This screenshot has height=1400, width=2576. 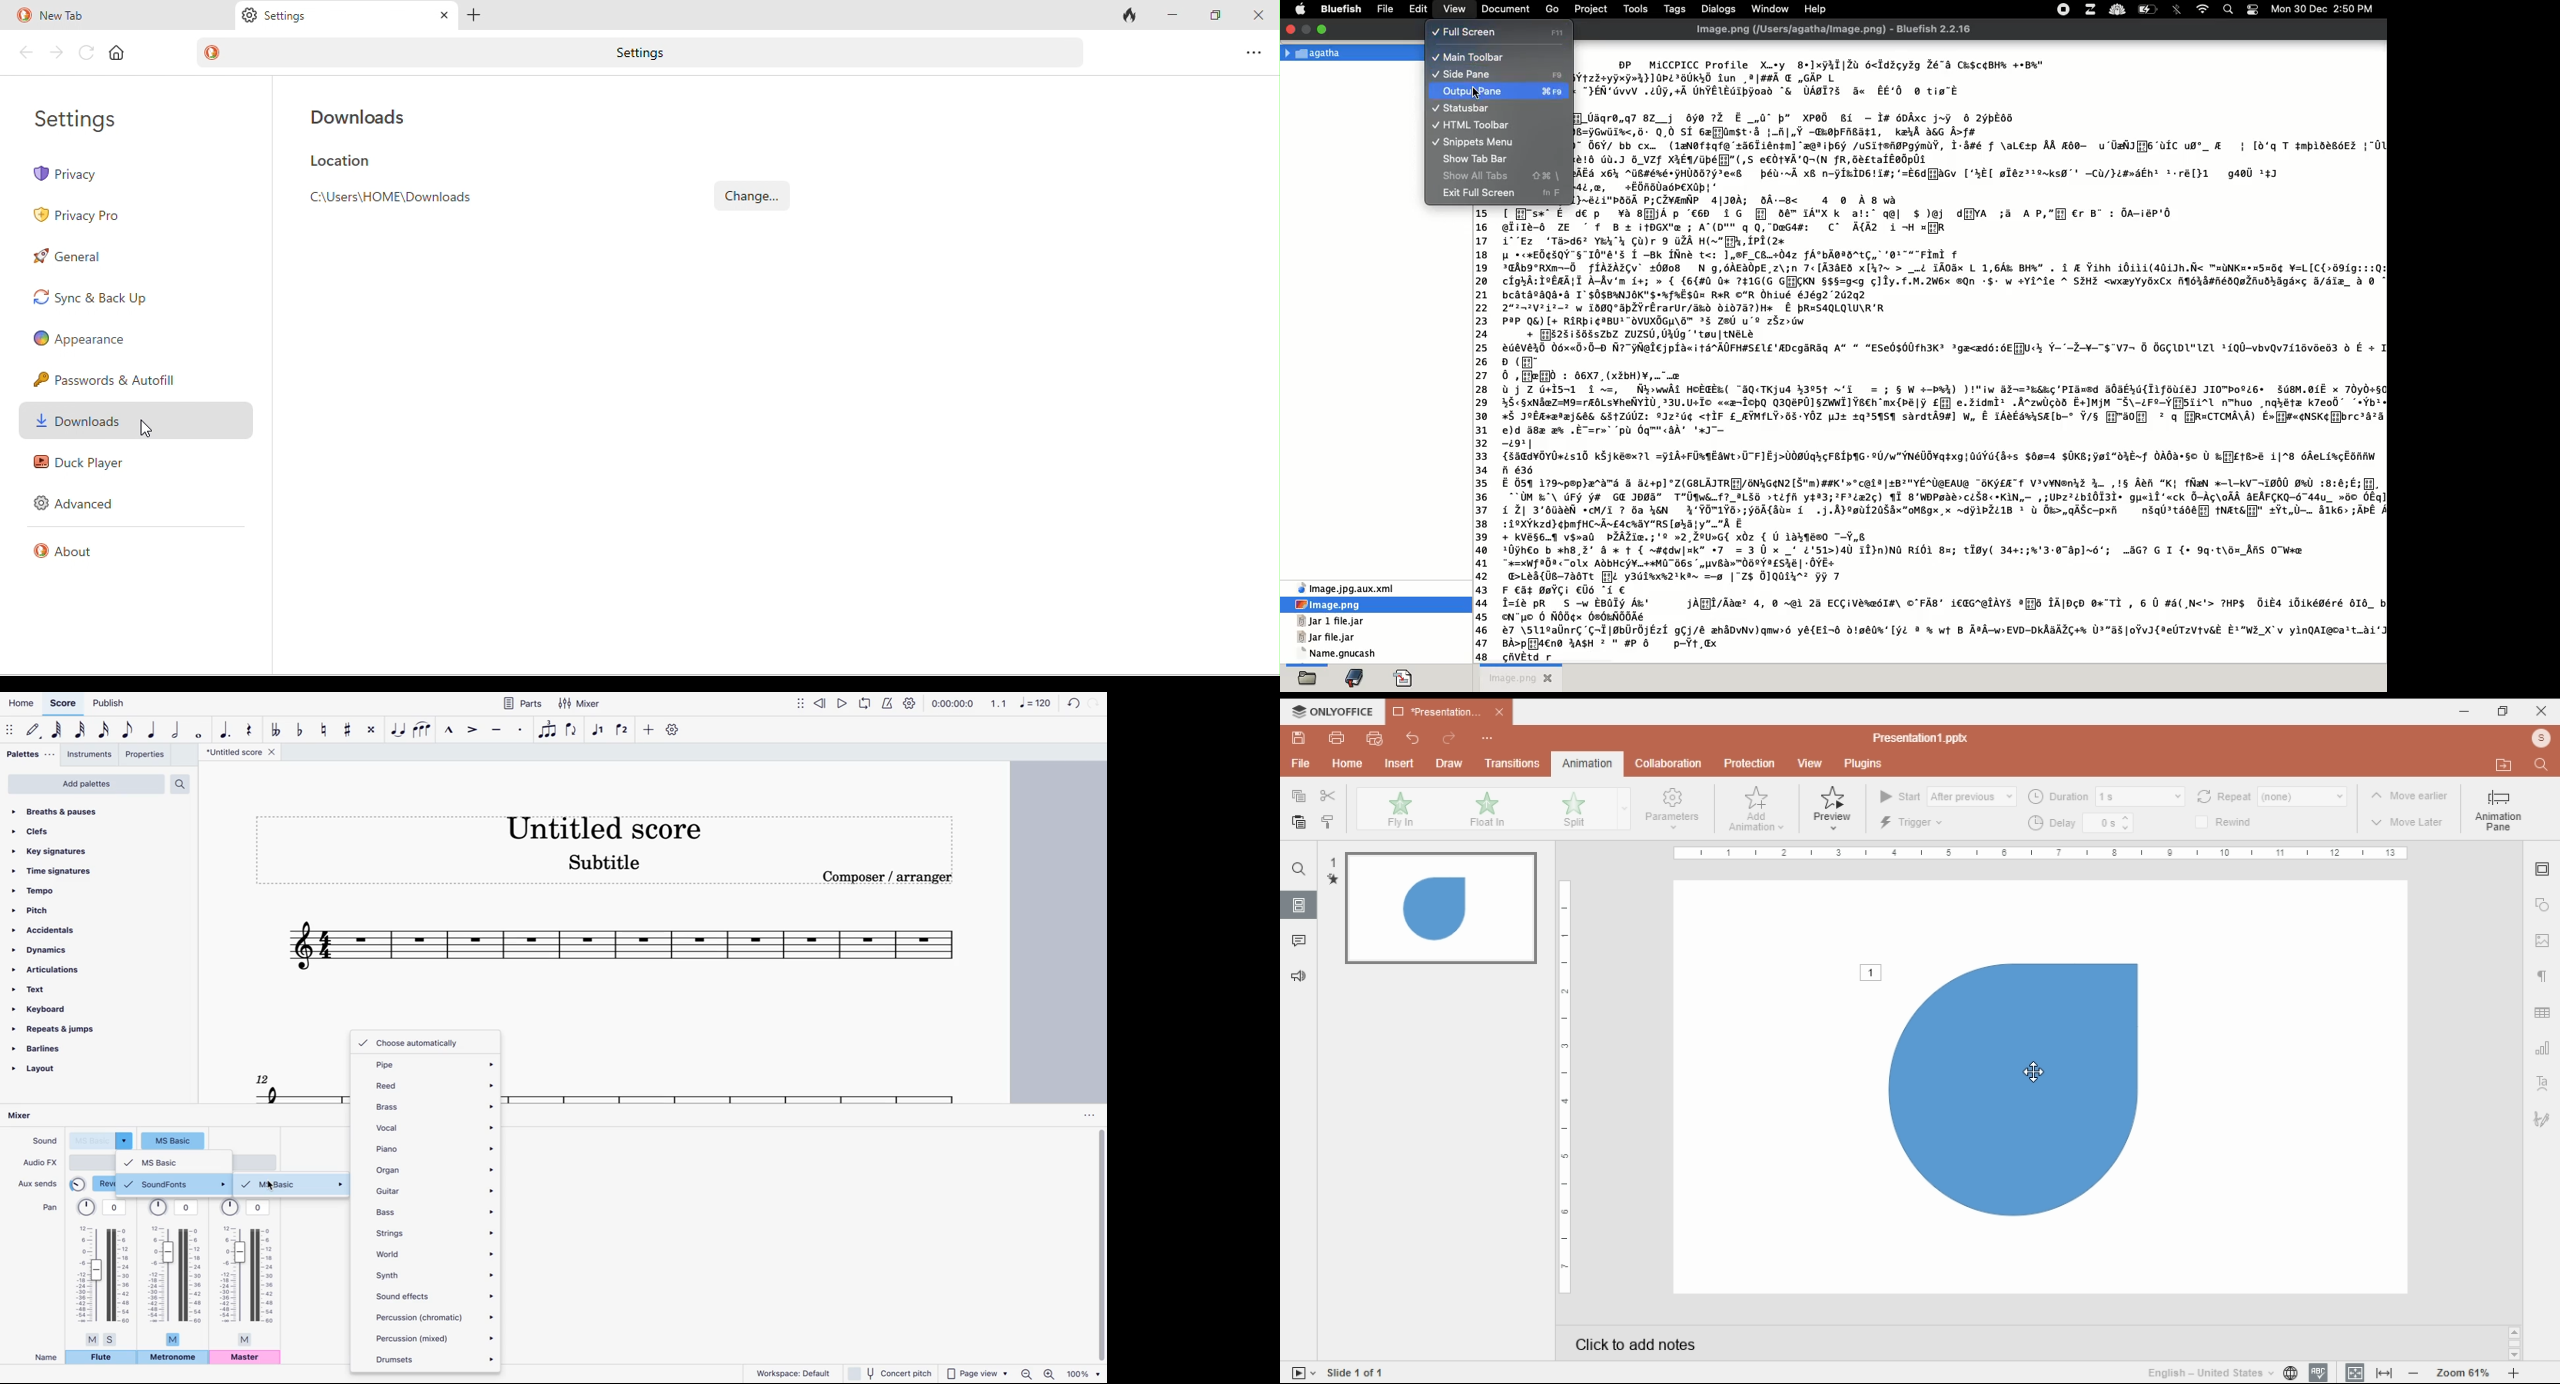 I want to click on msbasic , so click(x=174, y=1163).